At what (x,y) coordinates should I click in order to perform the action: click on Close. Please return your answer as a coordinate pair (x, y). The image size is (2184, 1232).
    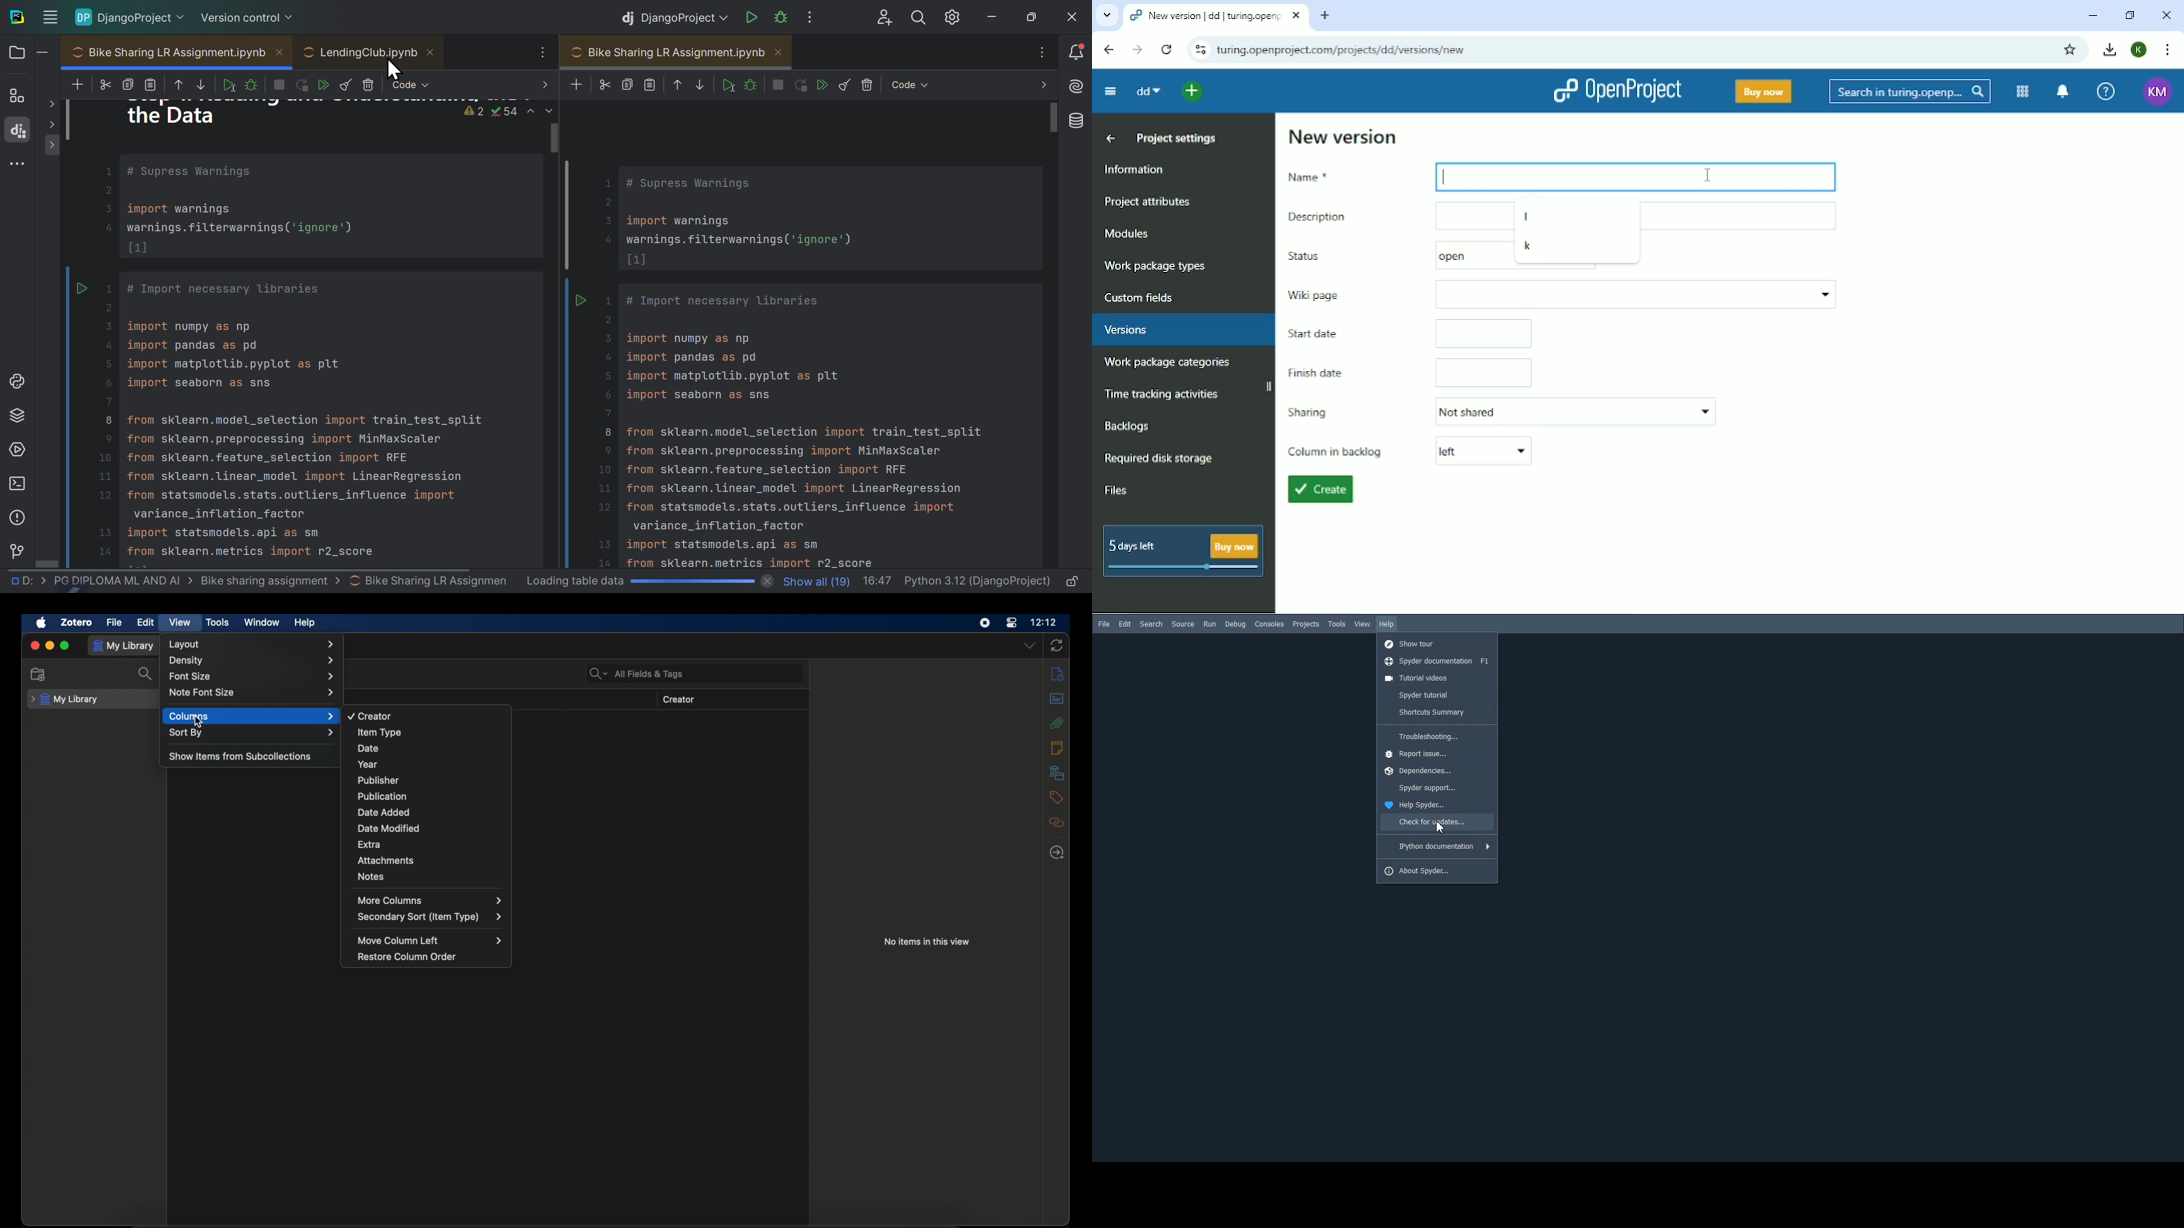
    Looking at the image, I should click on (2166, 15).